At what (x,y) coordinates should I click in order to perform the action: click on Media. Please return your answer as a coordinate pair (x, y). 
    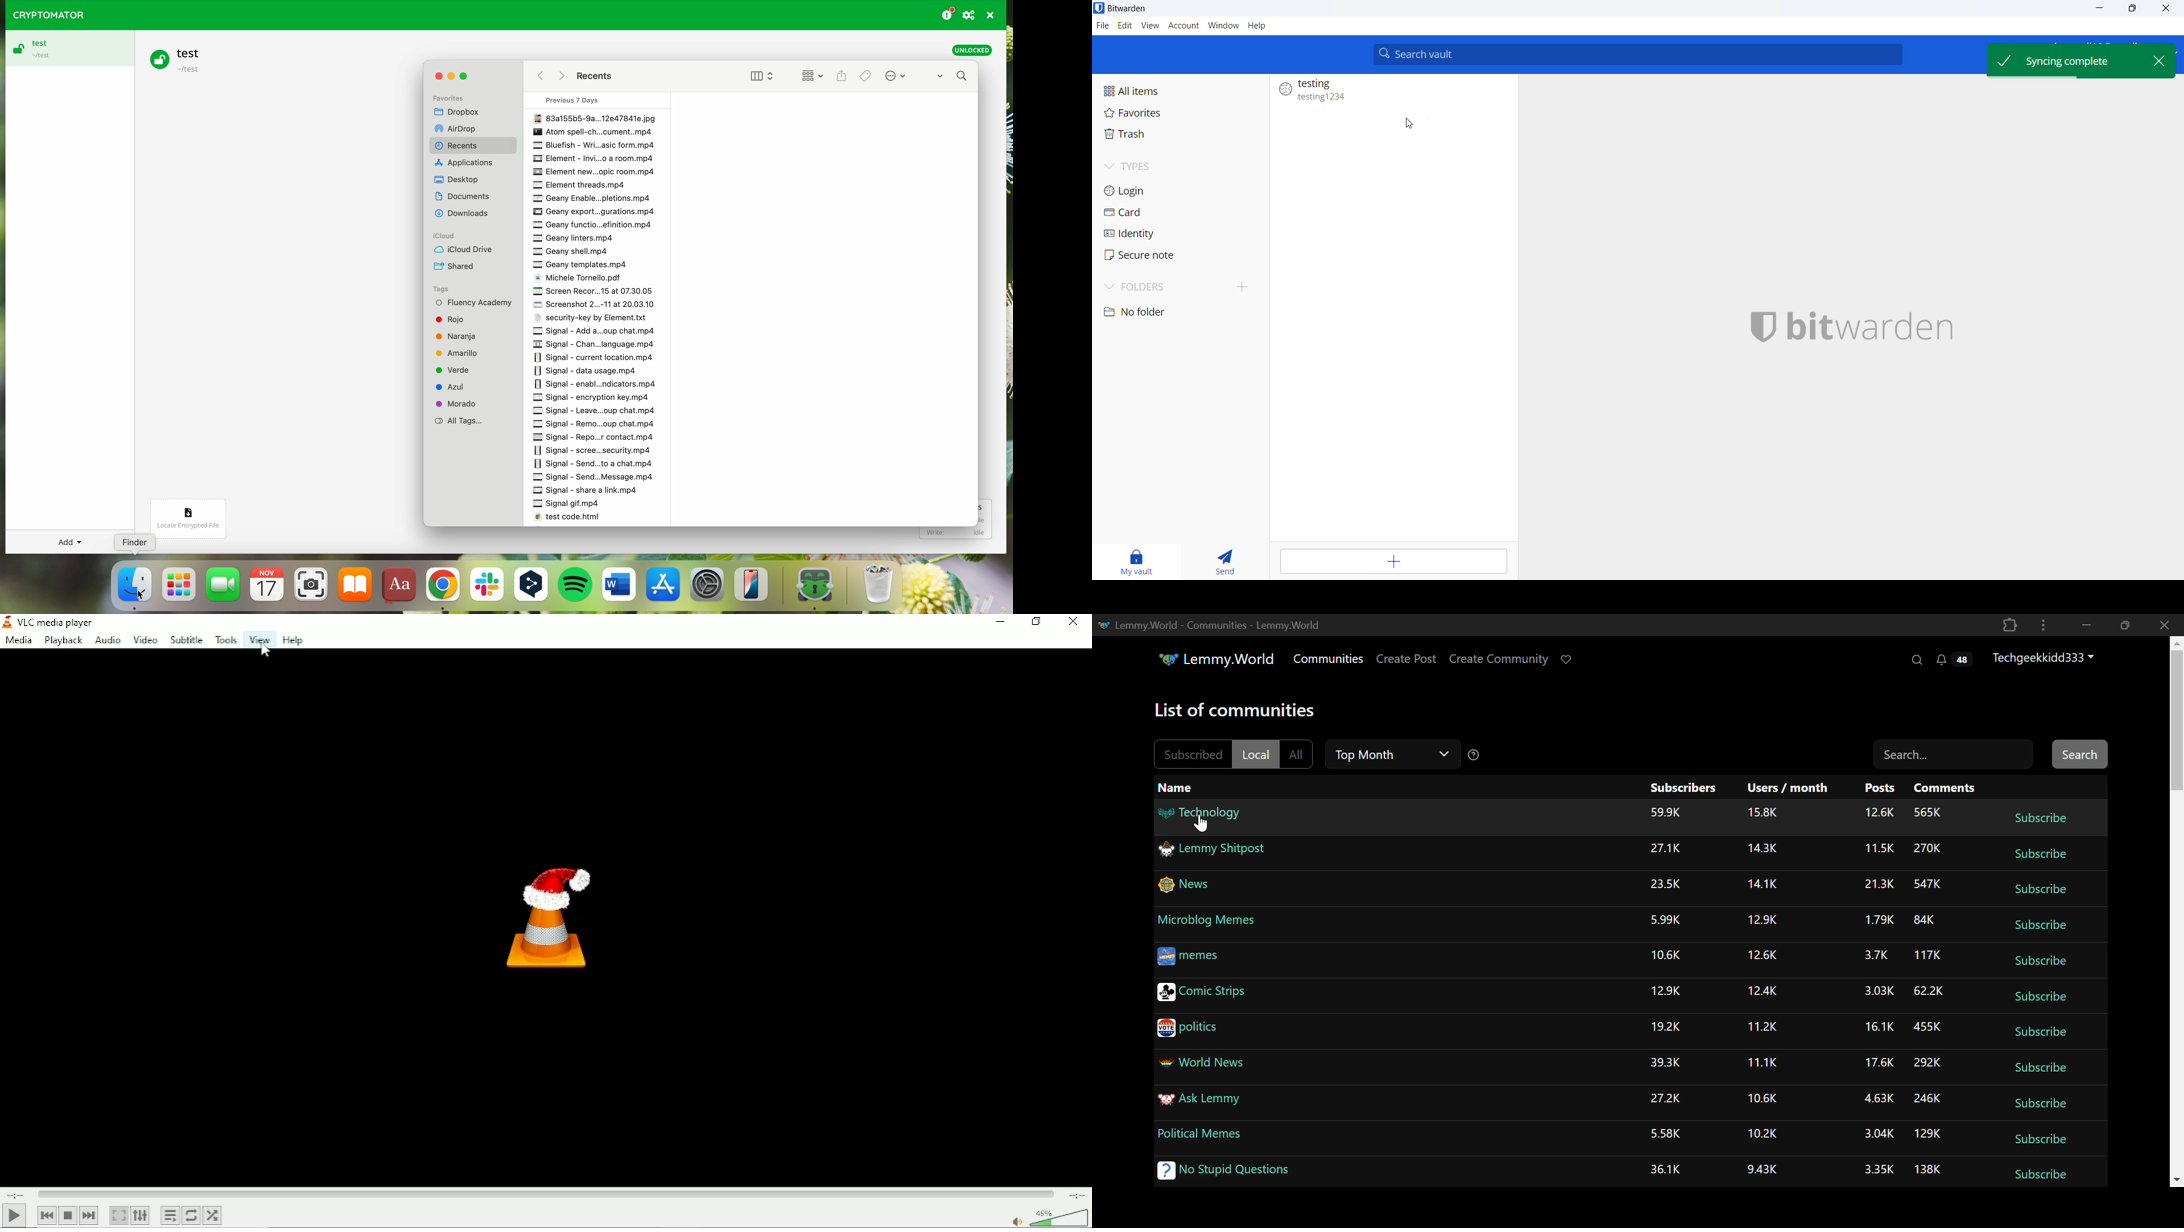
    Looking at the image, I should click on (18, 640).